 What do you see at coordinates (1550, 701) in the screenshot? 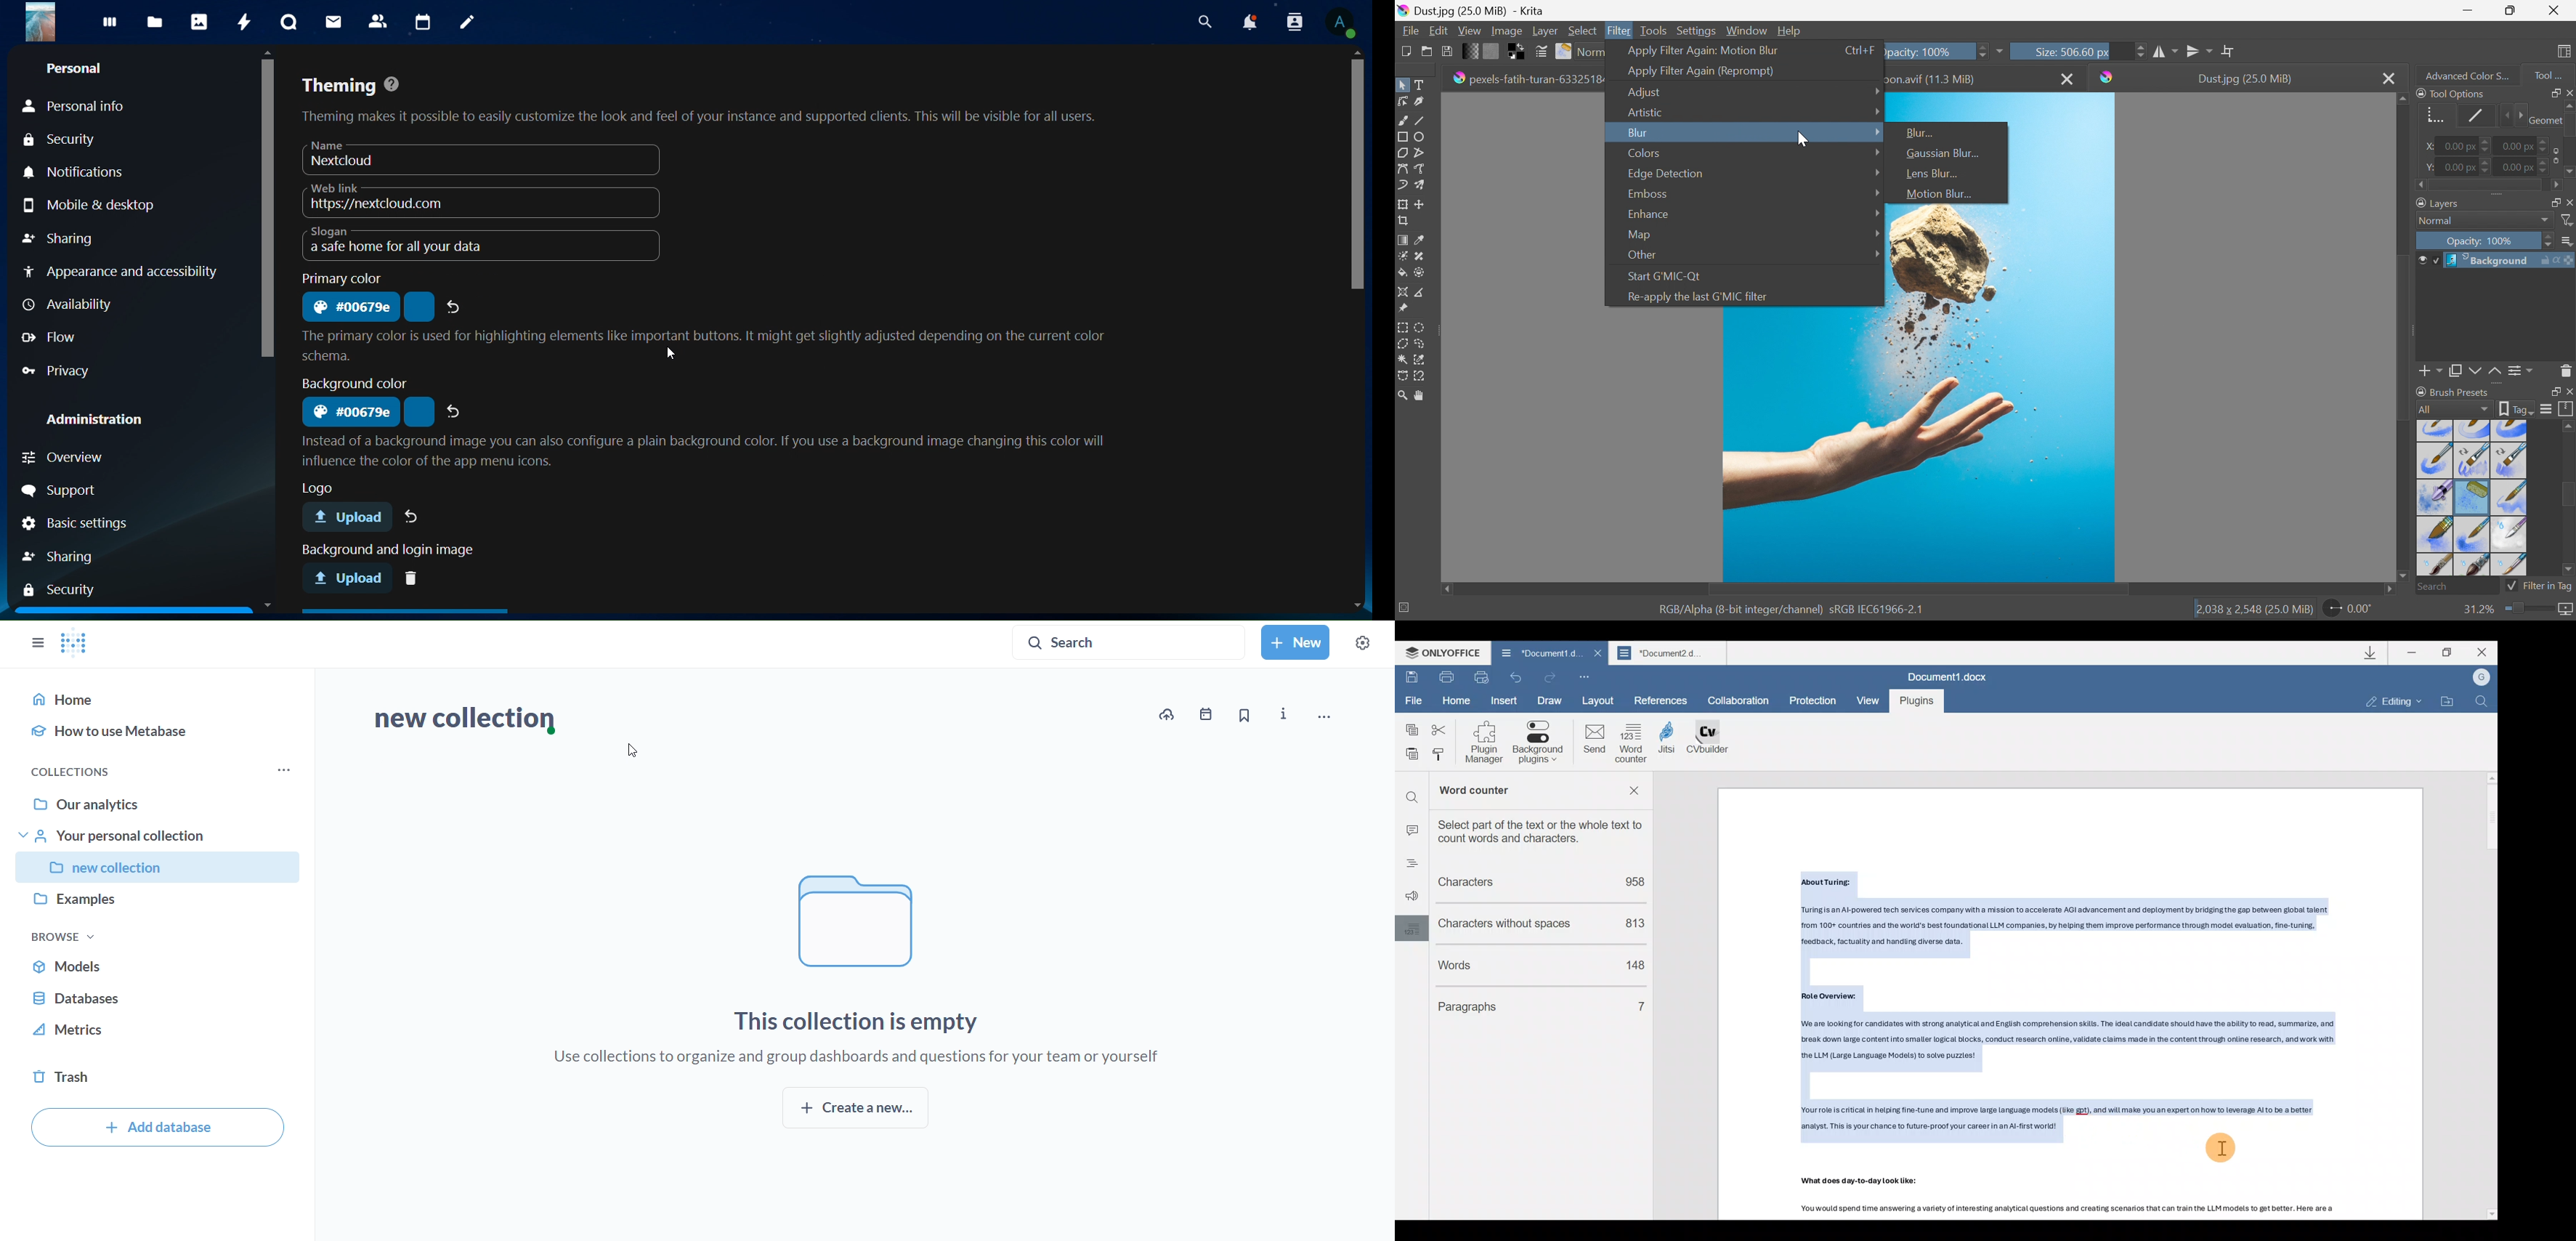
I see `Draw` at bounding box center [1550, 701].